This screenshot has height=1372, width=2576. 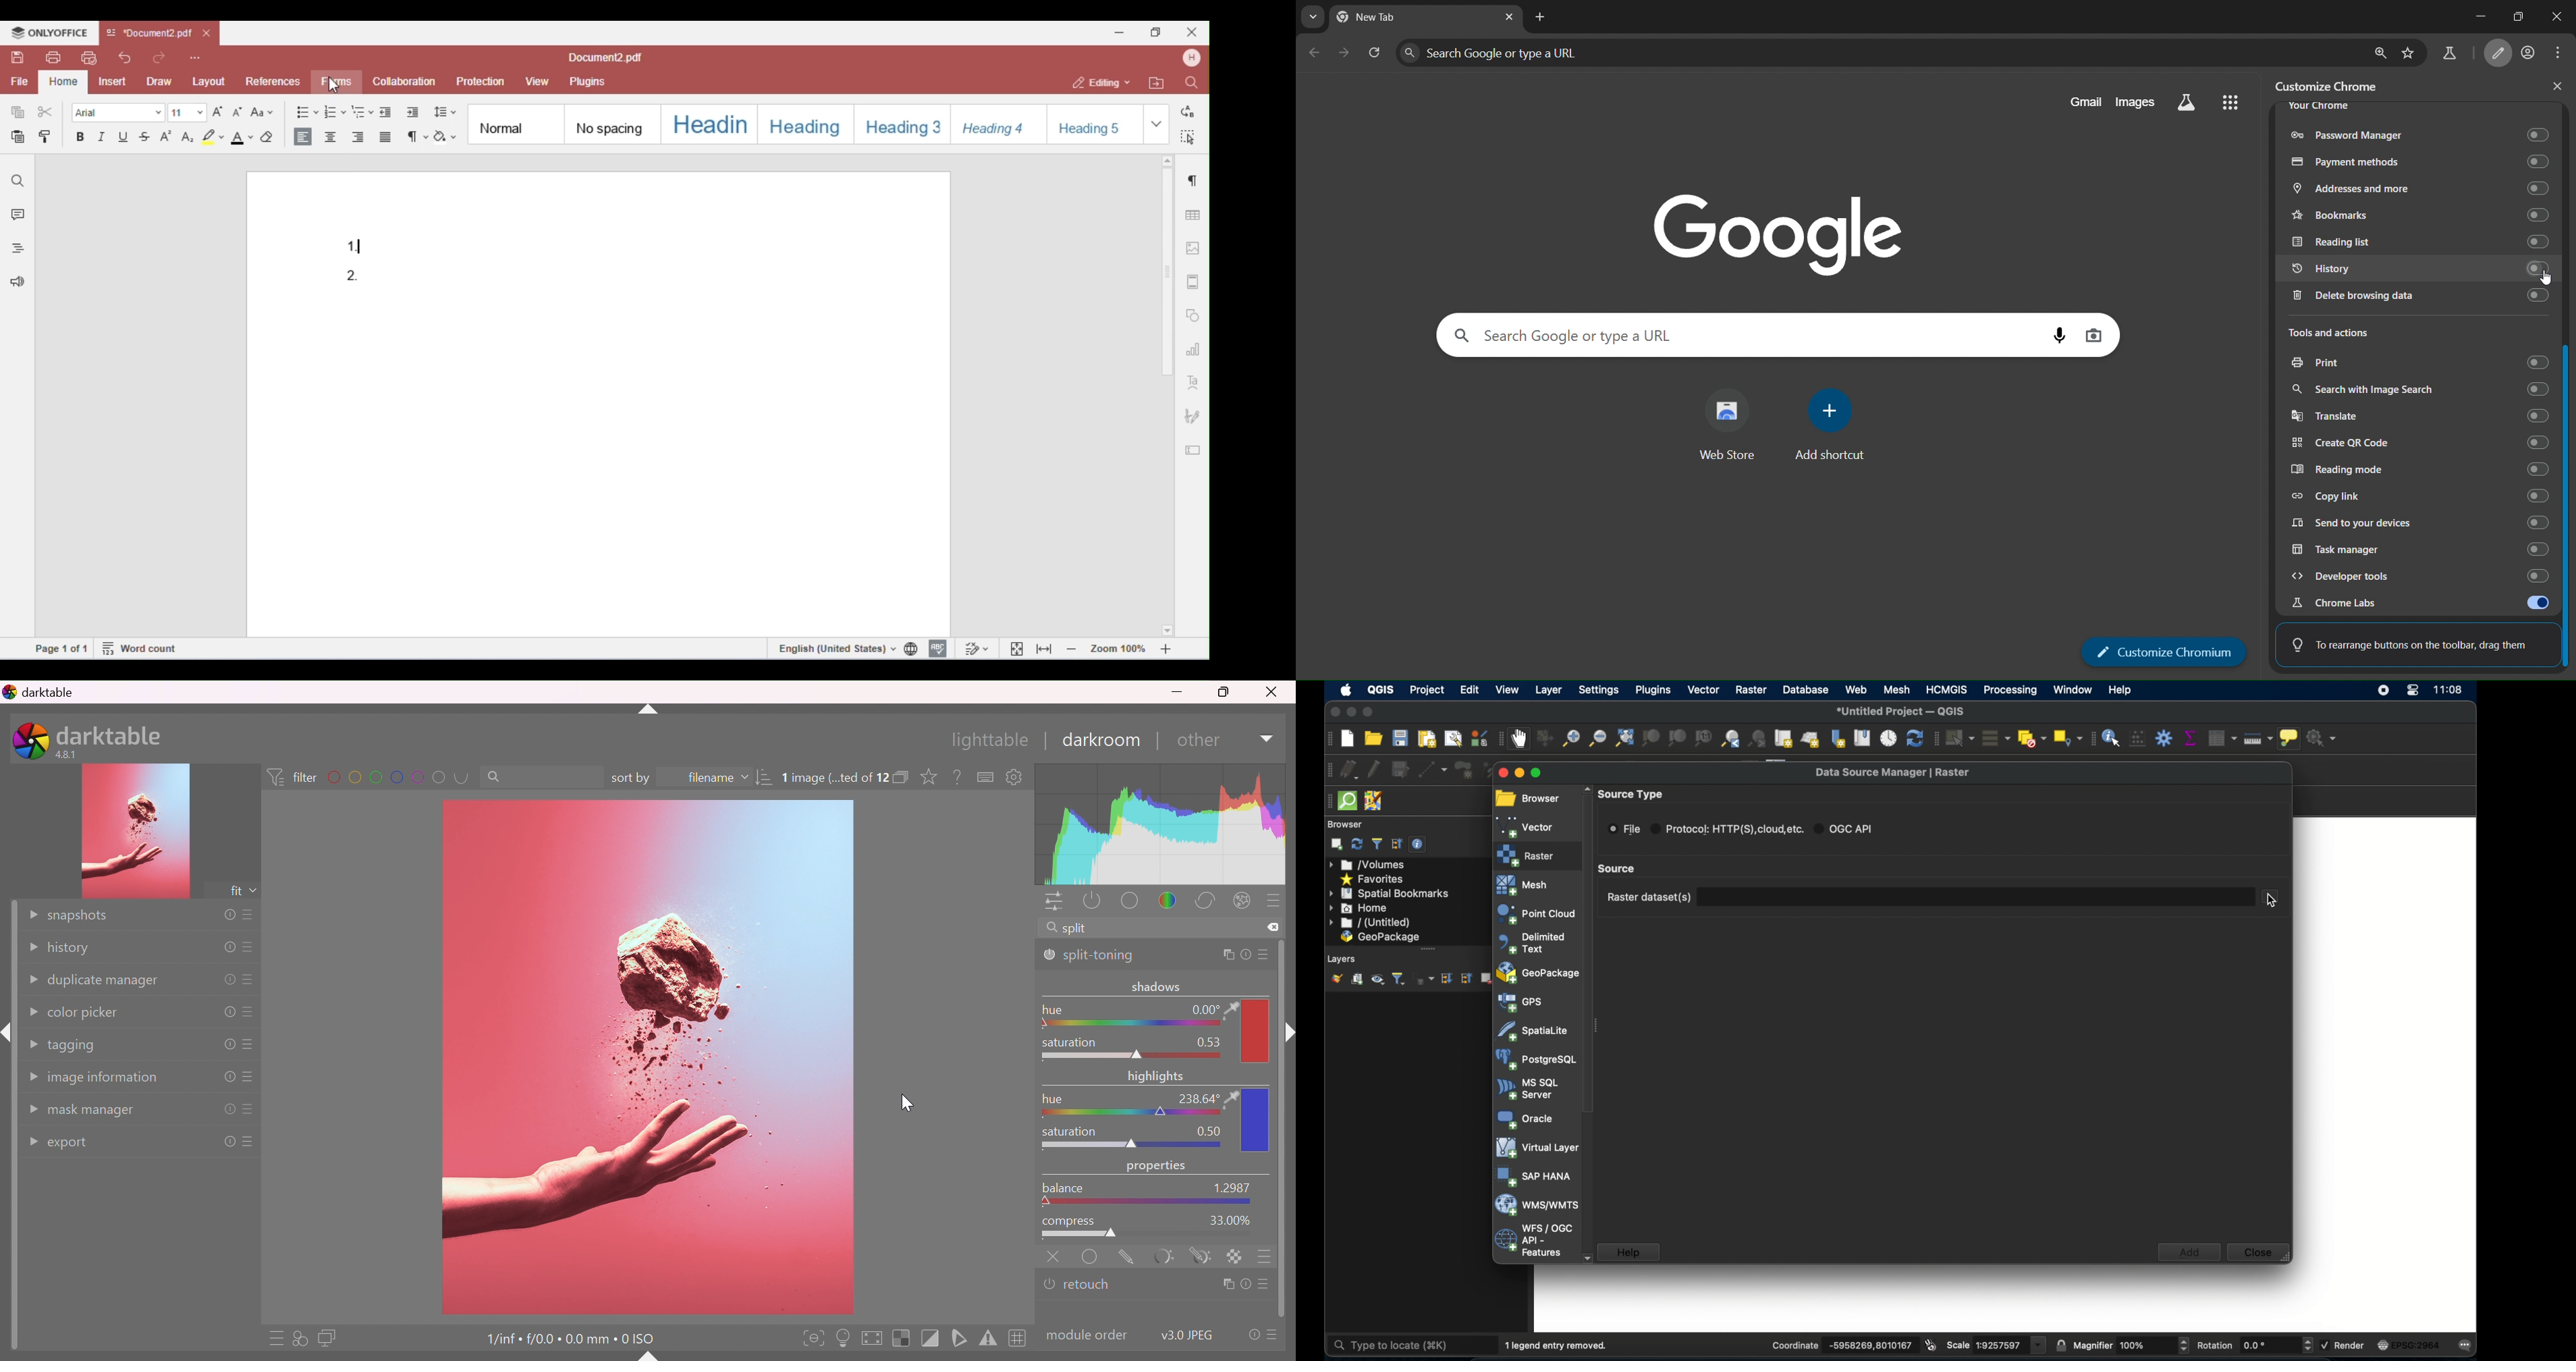 What do you see at coordinates (2421, 521) in the screenshot?
I see `send to your devices` at bounding box center [2421, 521].